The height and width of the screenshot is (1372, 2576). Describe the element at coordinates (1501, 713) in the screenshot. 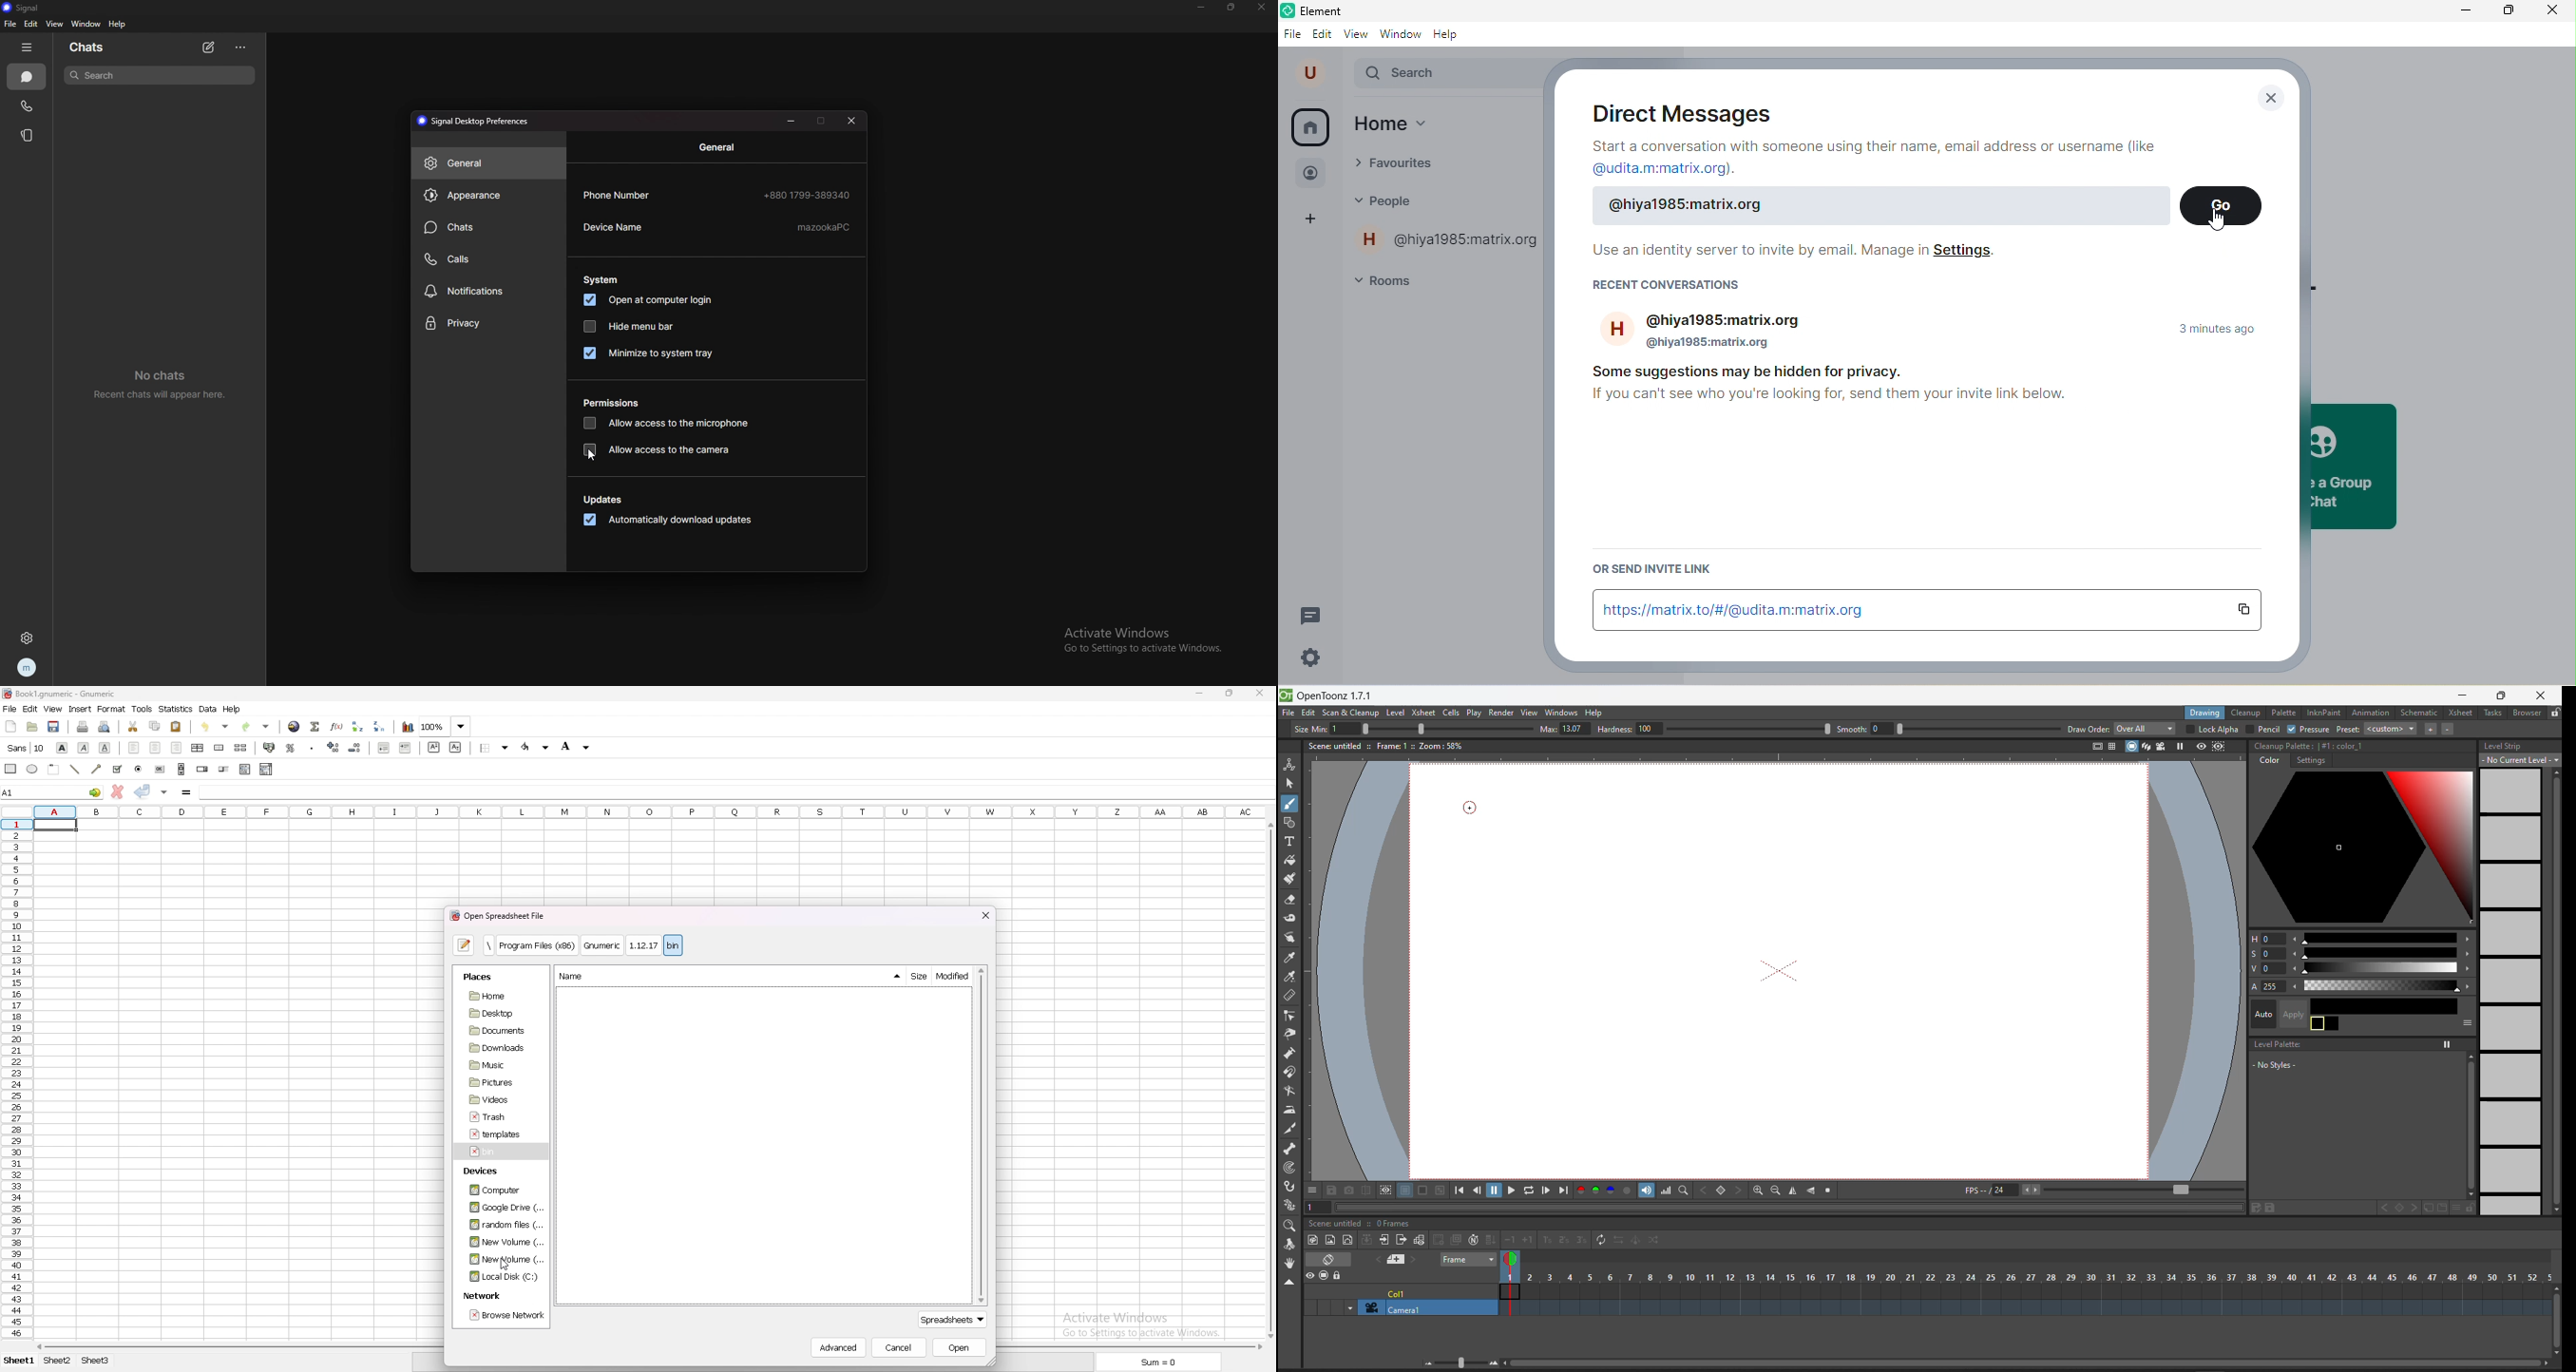

I see `render` at that location.